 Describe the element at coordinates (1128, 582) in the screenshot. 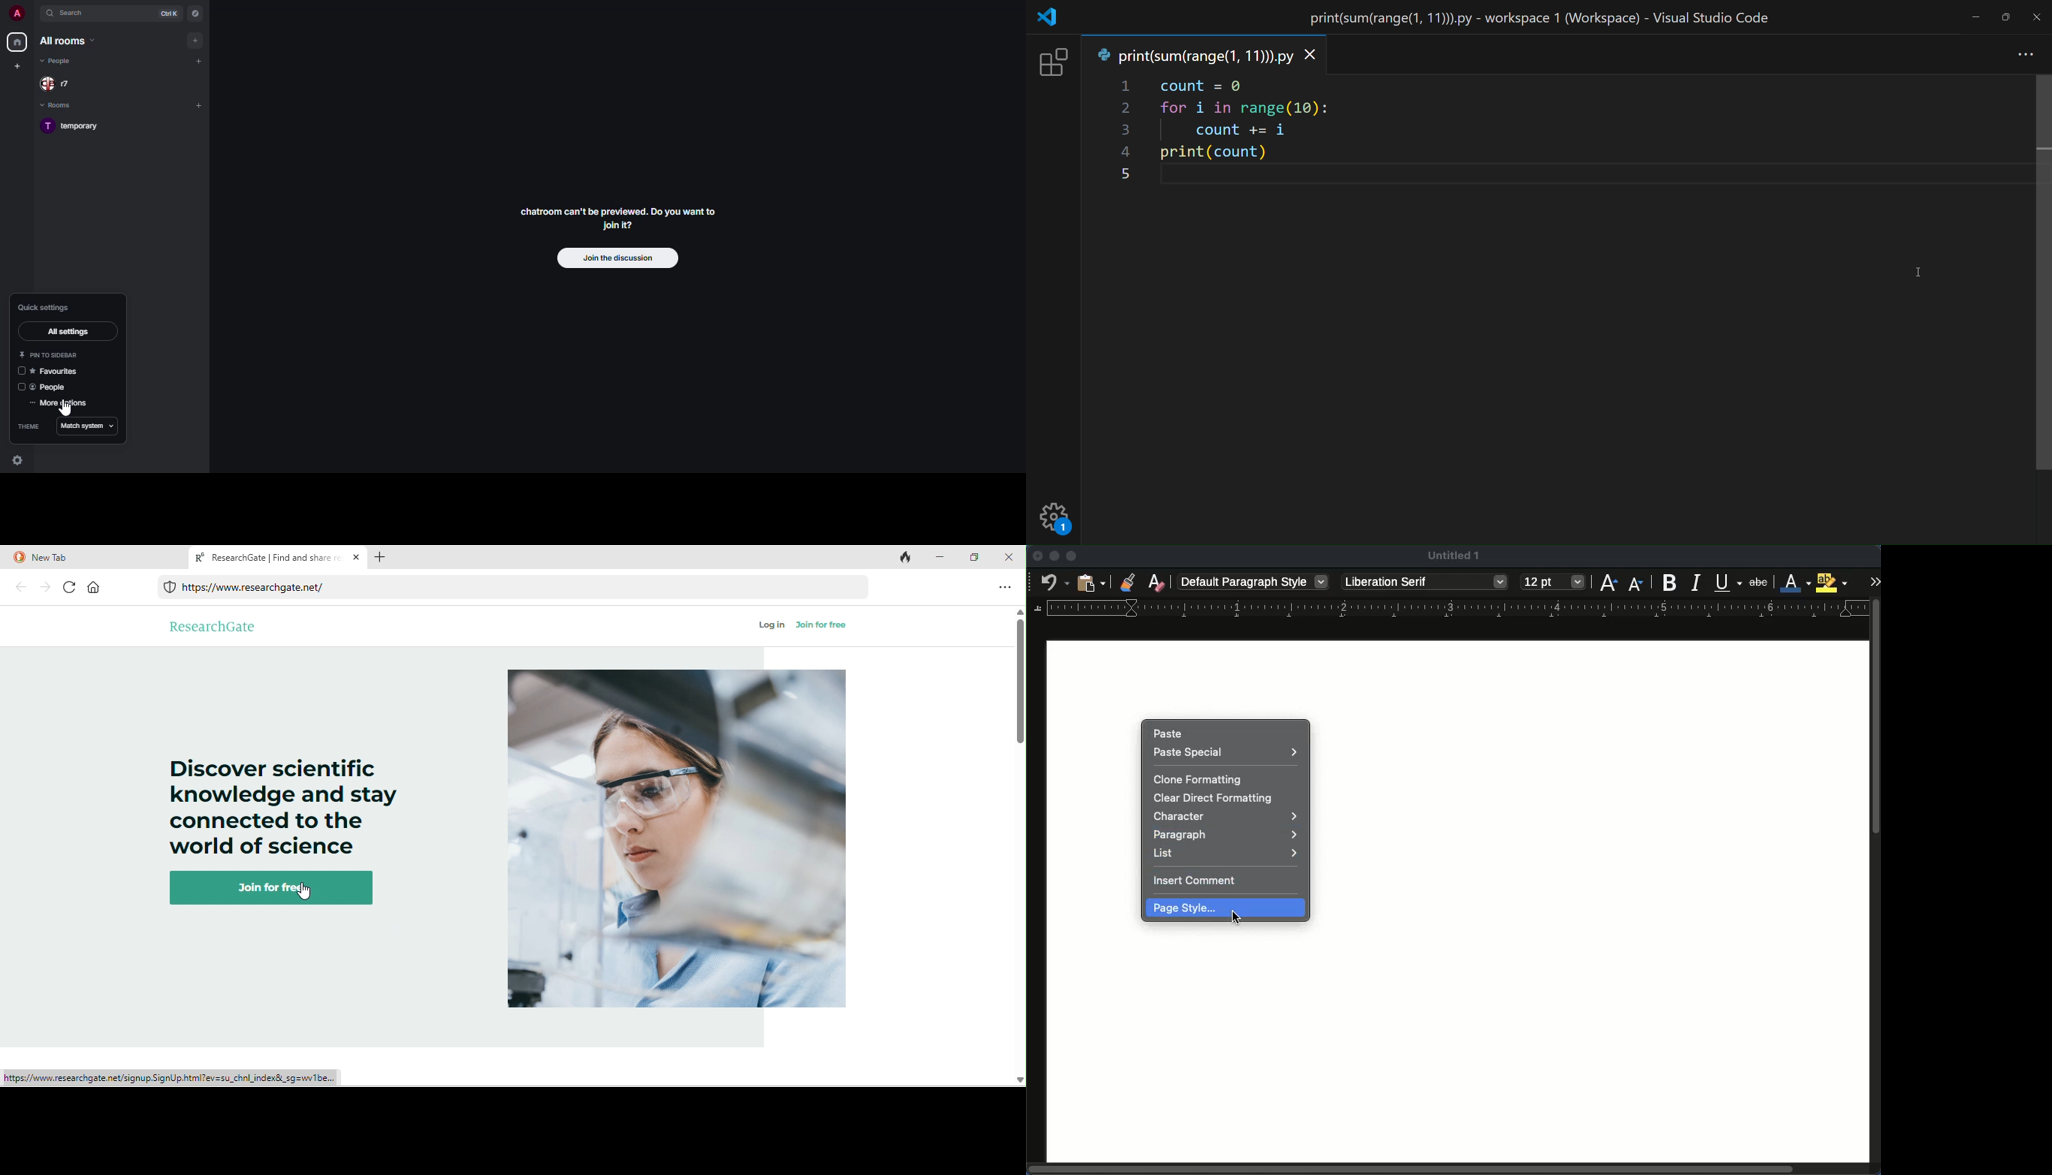

I see `clone formatting` at that location.